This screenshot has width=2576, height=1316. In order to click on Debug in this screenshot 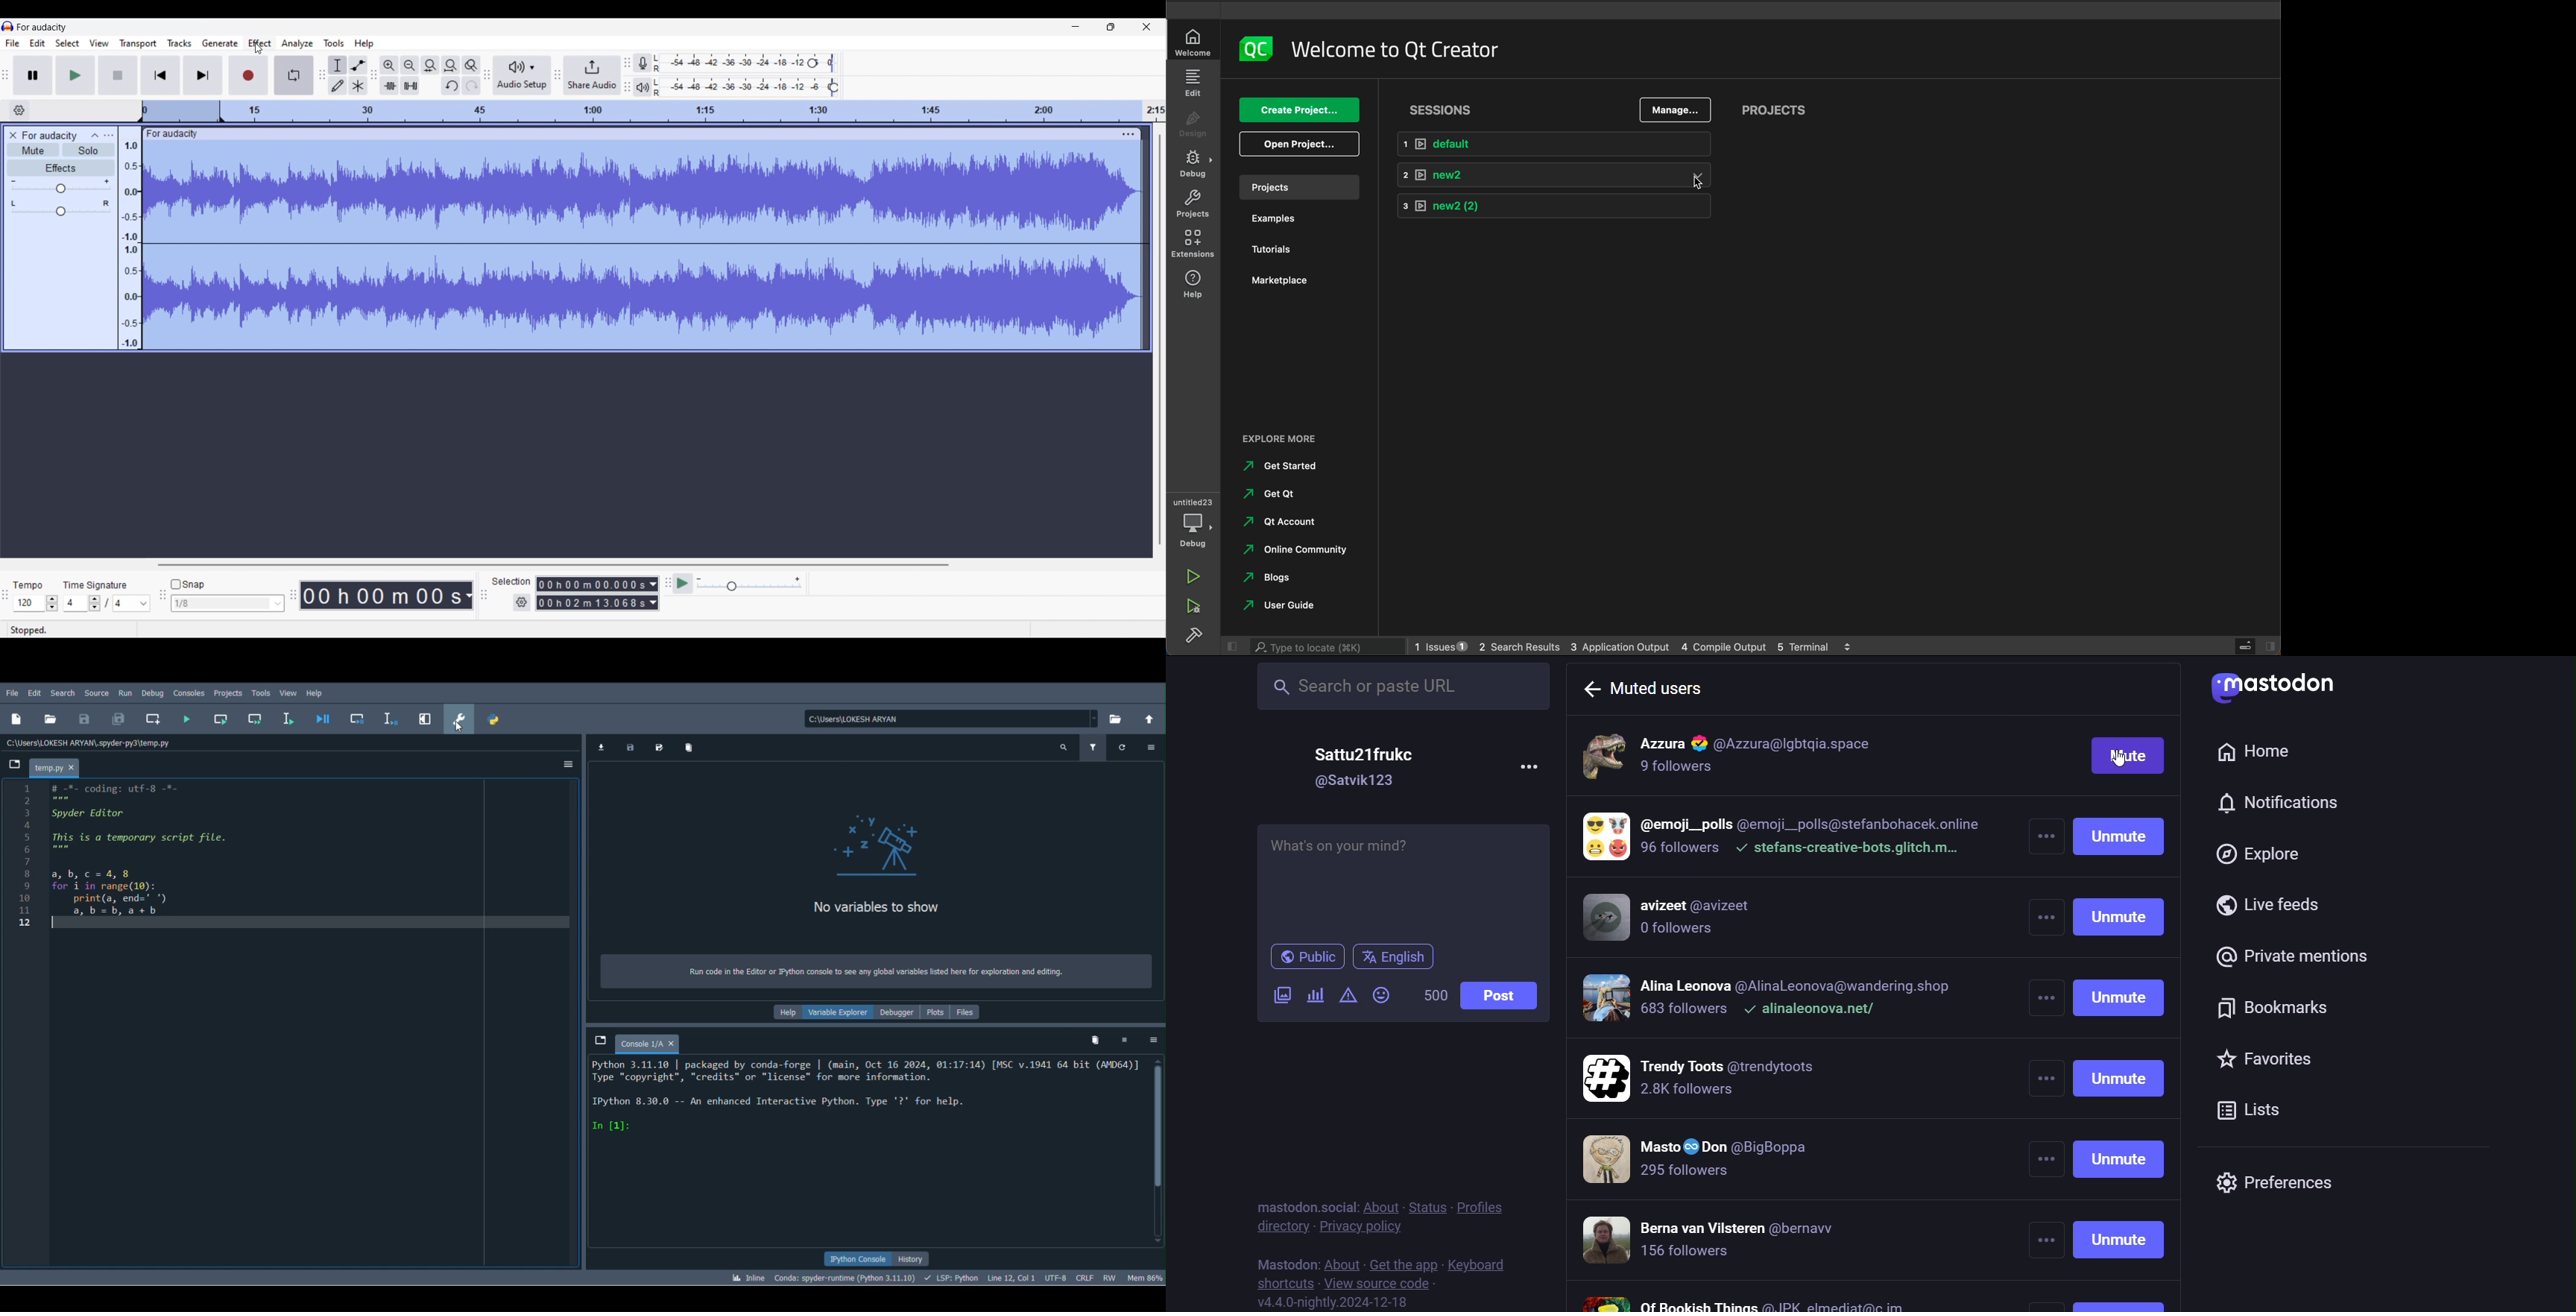, I will do `click(153, 694)`.